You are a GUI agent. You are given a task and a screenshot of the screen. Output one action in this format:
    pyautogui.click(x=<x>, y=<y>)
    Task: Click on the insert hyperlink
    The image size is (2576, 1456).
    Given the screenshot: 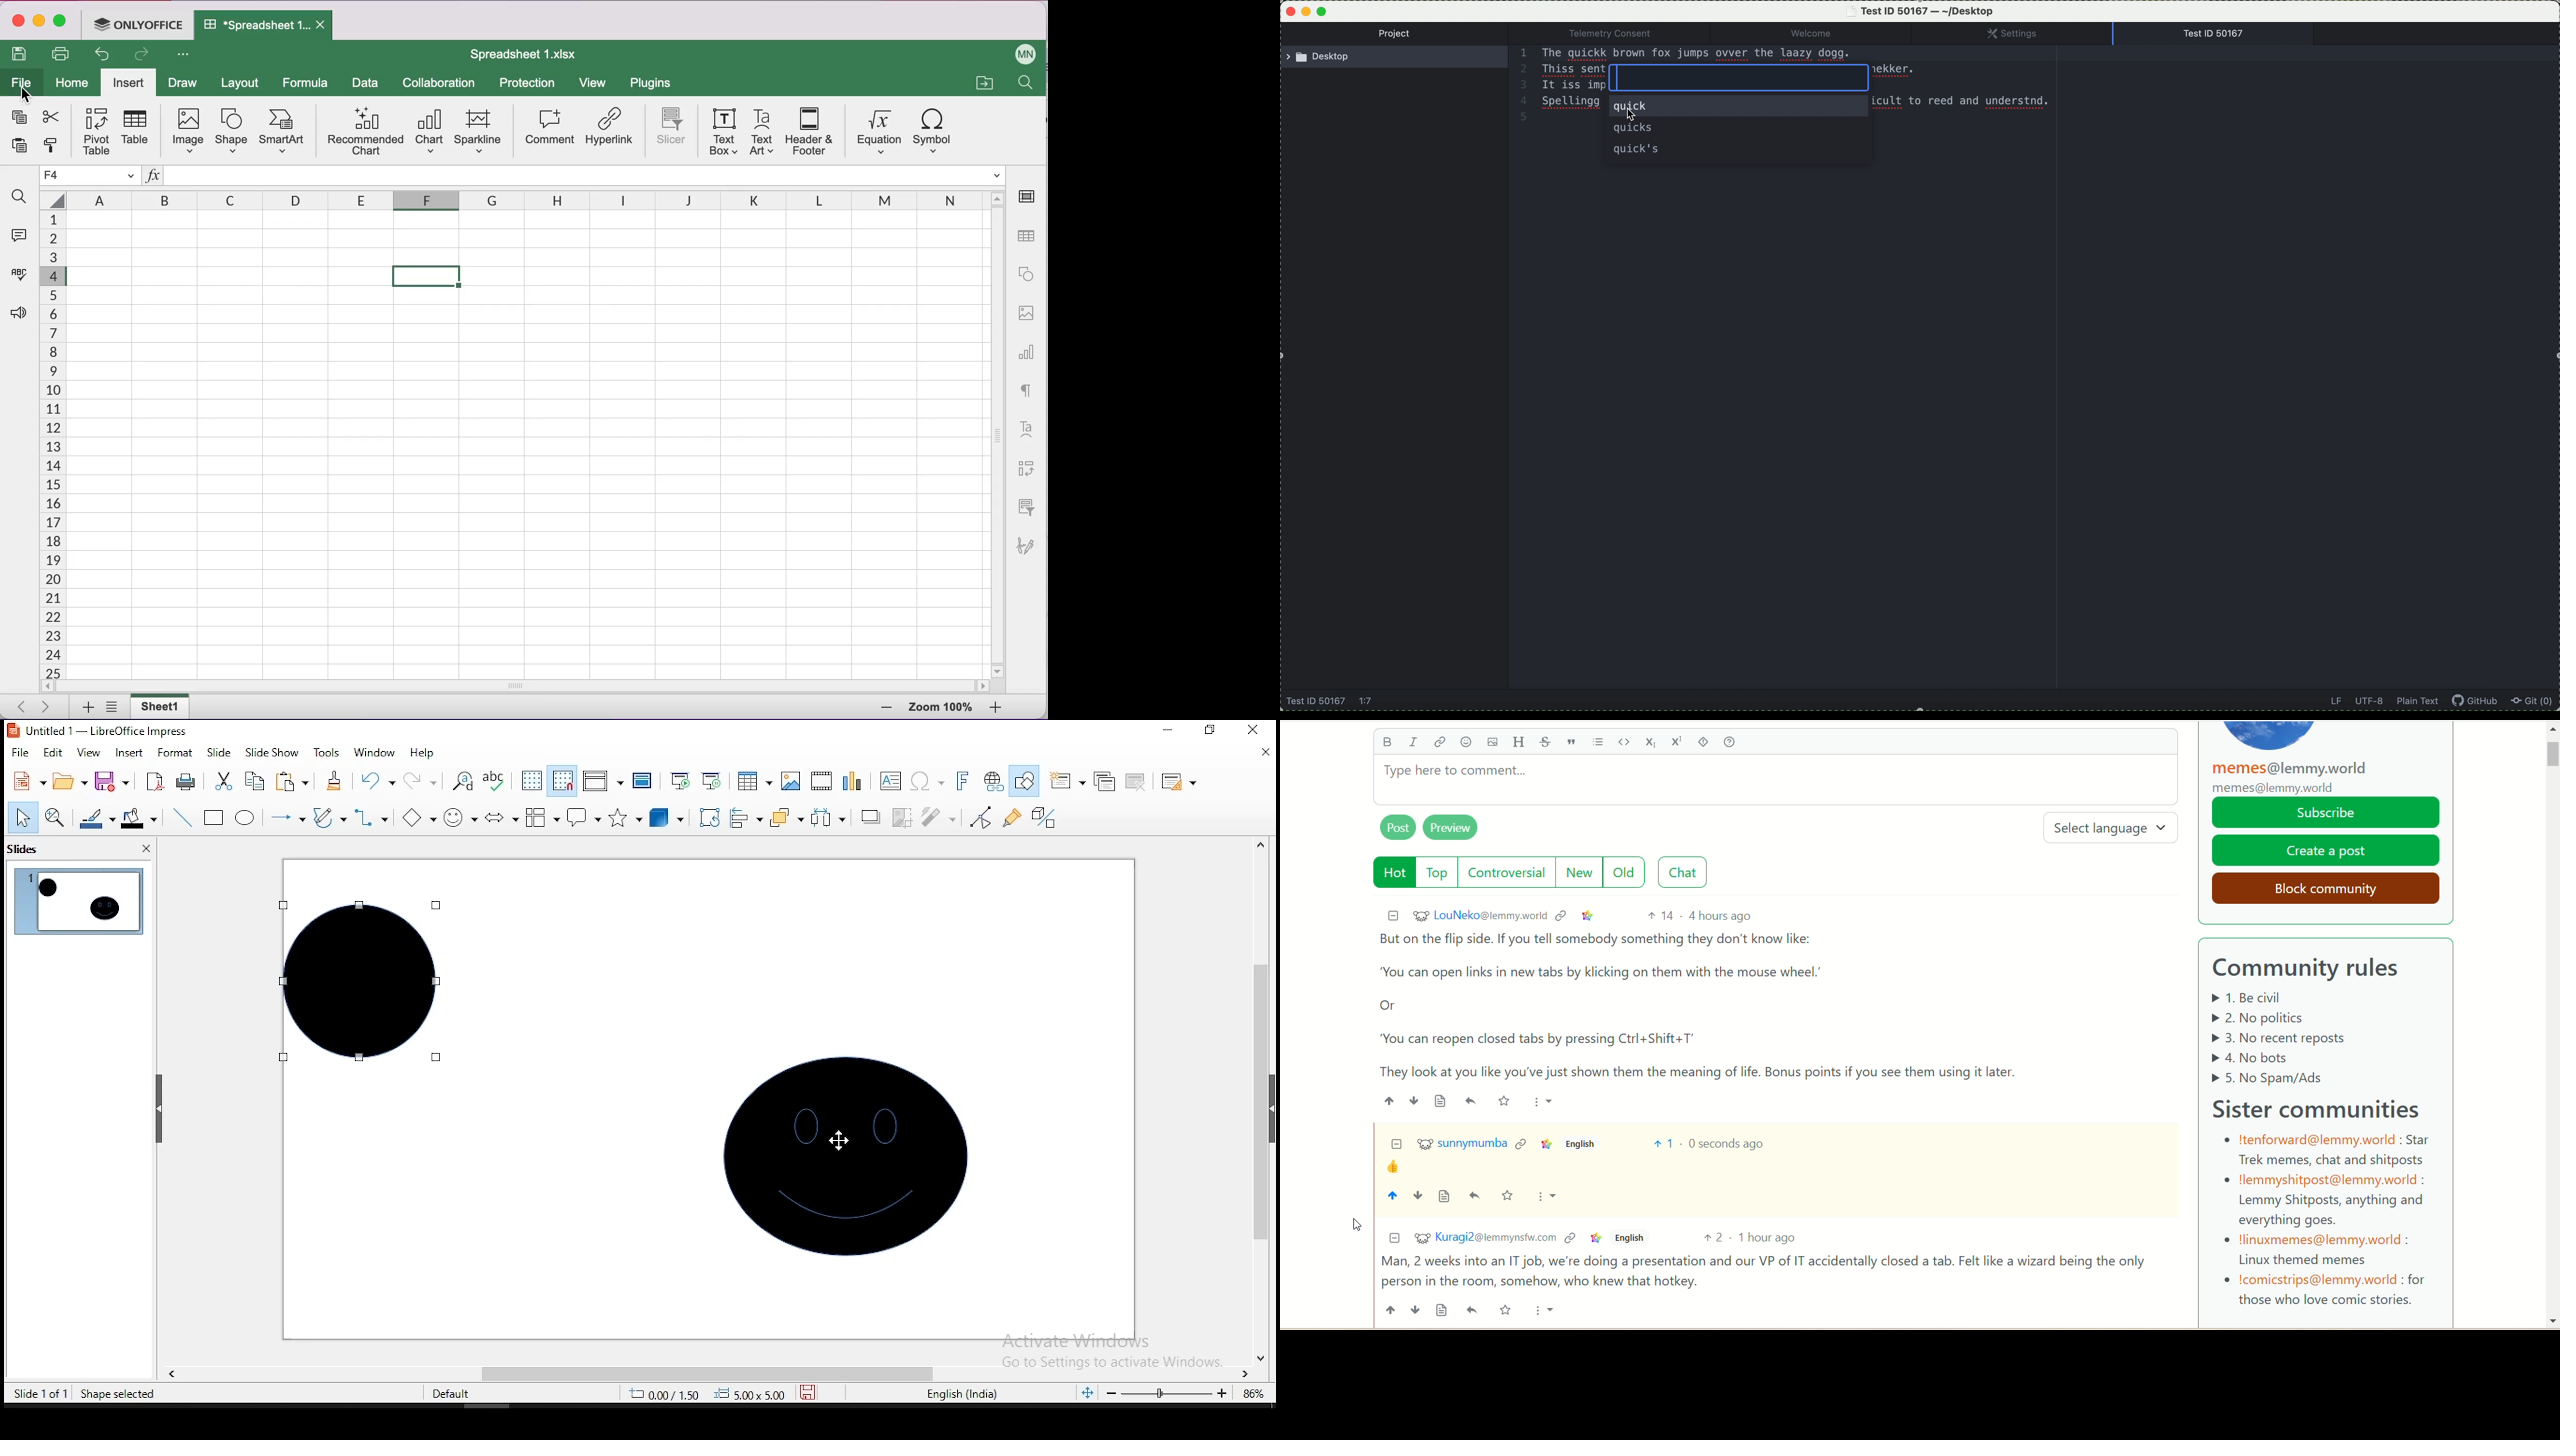 What is the action you would take?
    pyautogui.click(x=992, y=782)
    